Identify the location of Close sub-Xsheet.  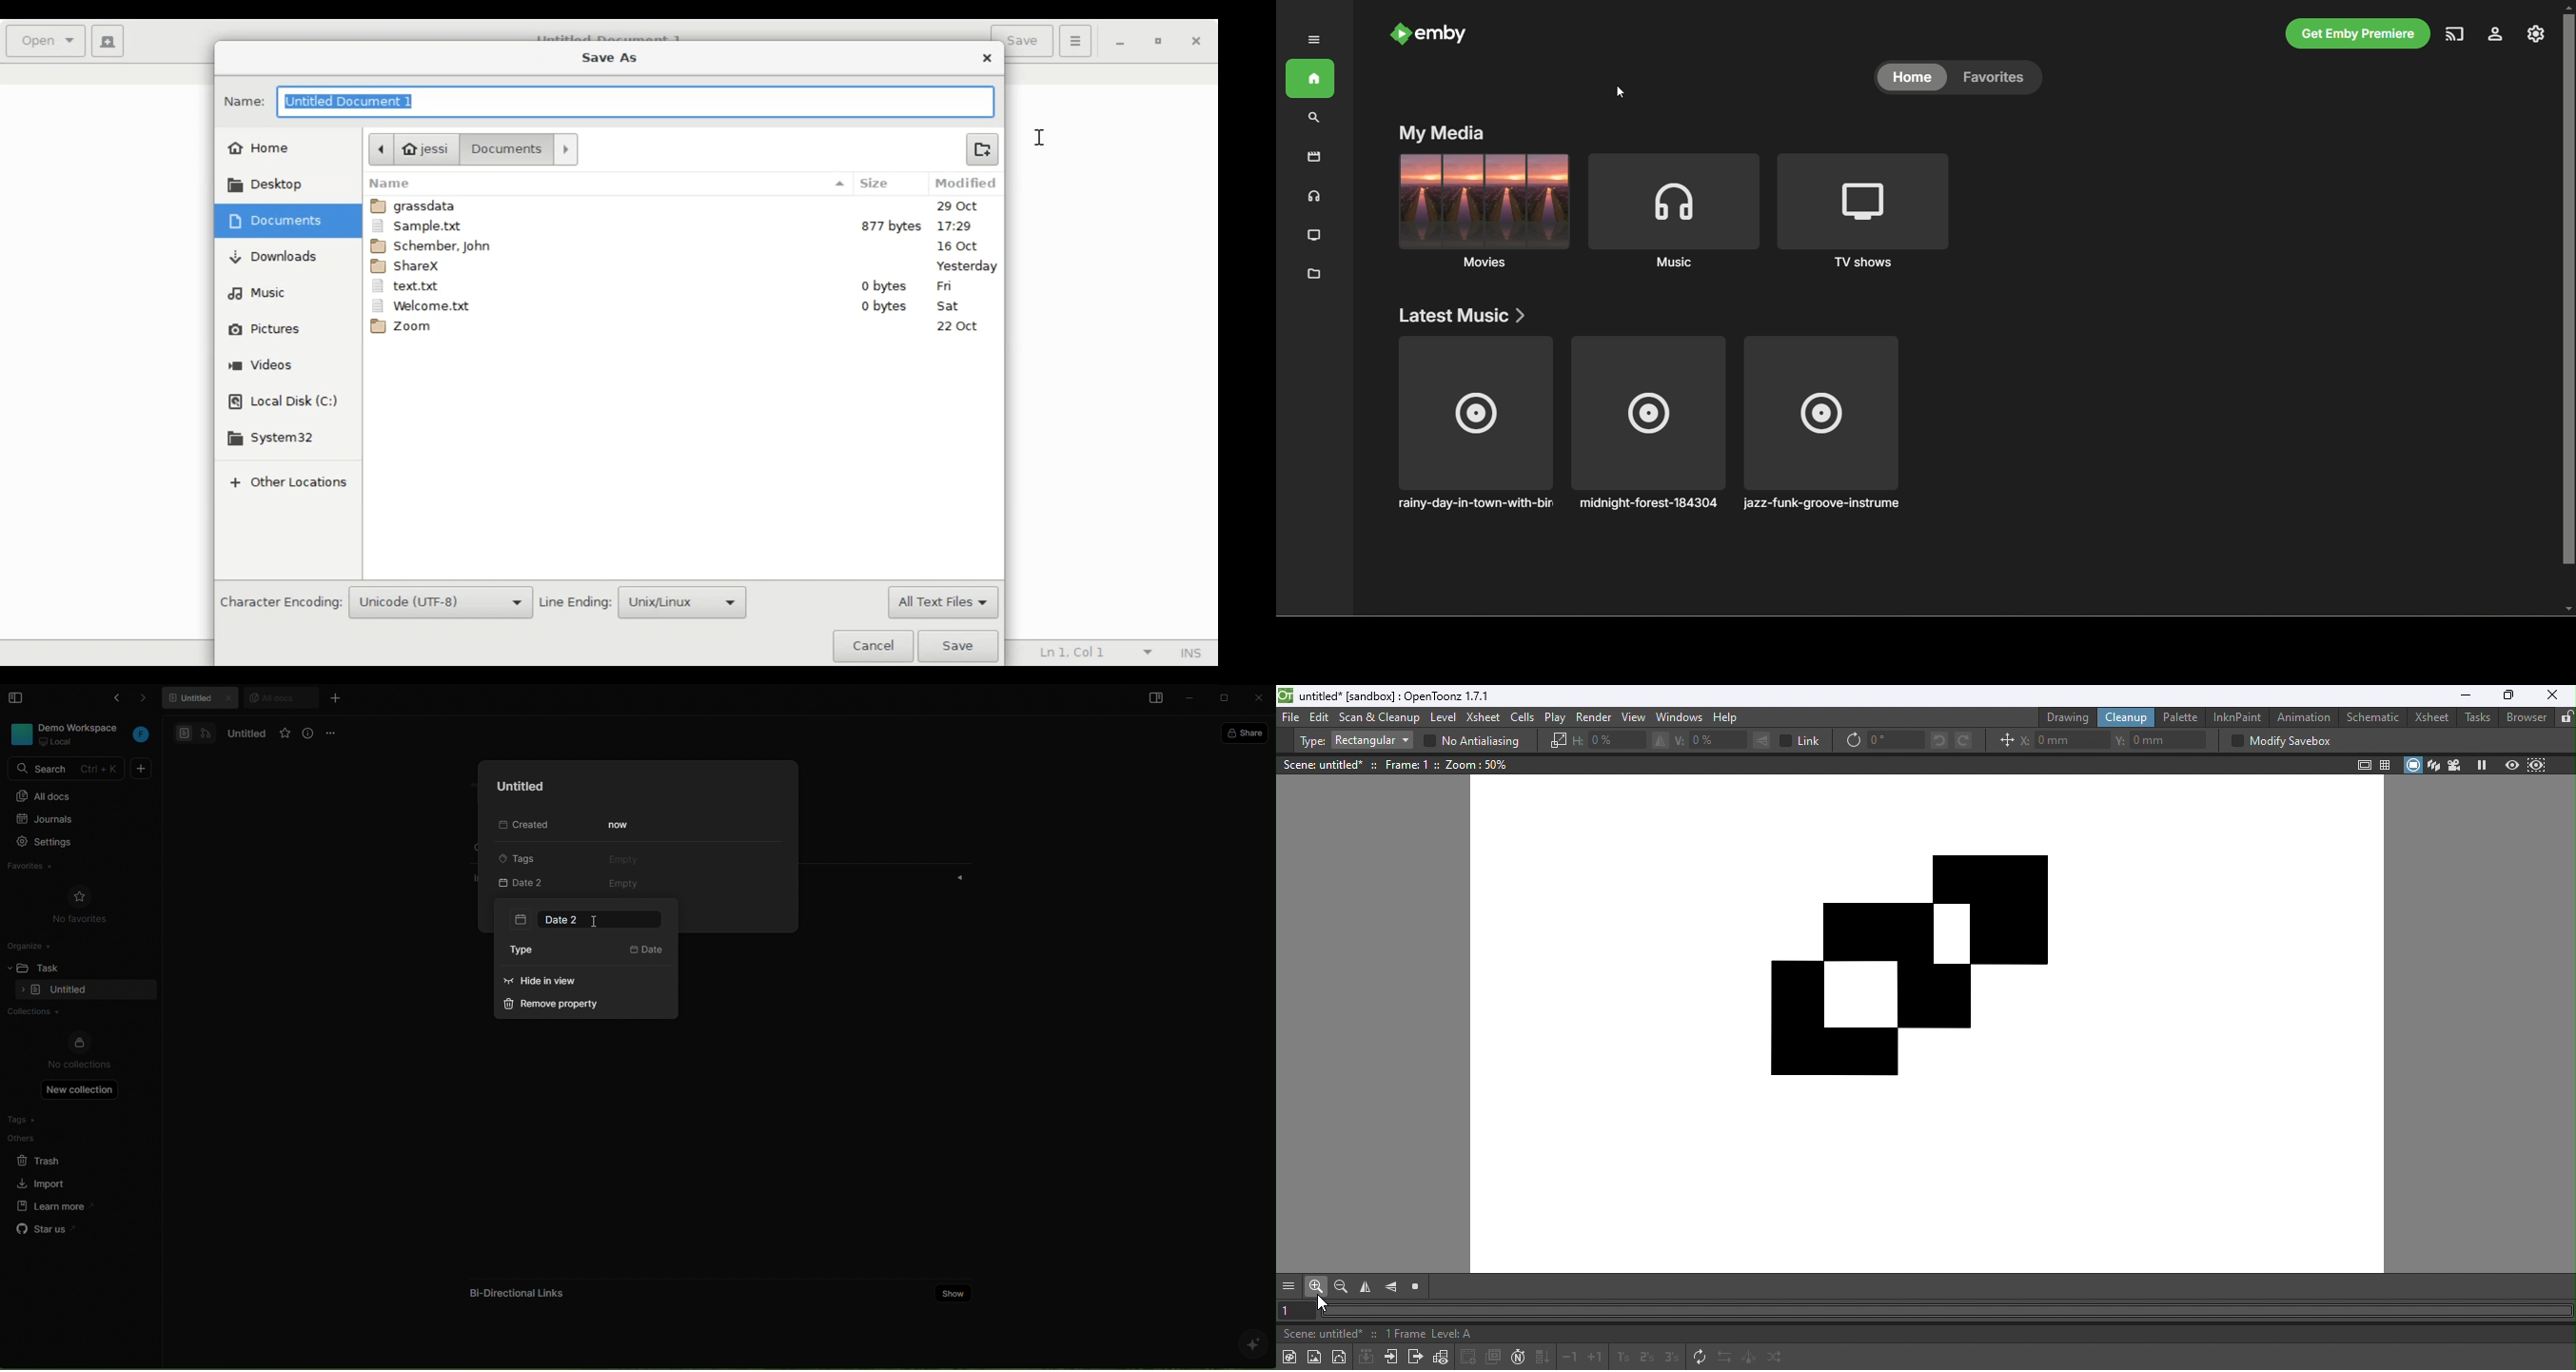
(1413, 1359).